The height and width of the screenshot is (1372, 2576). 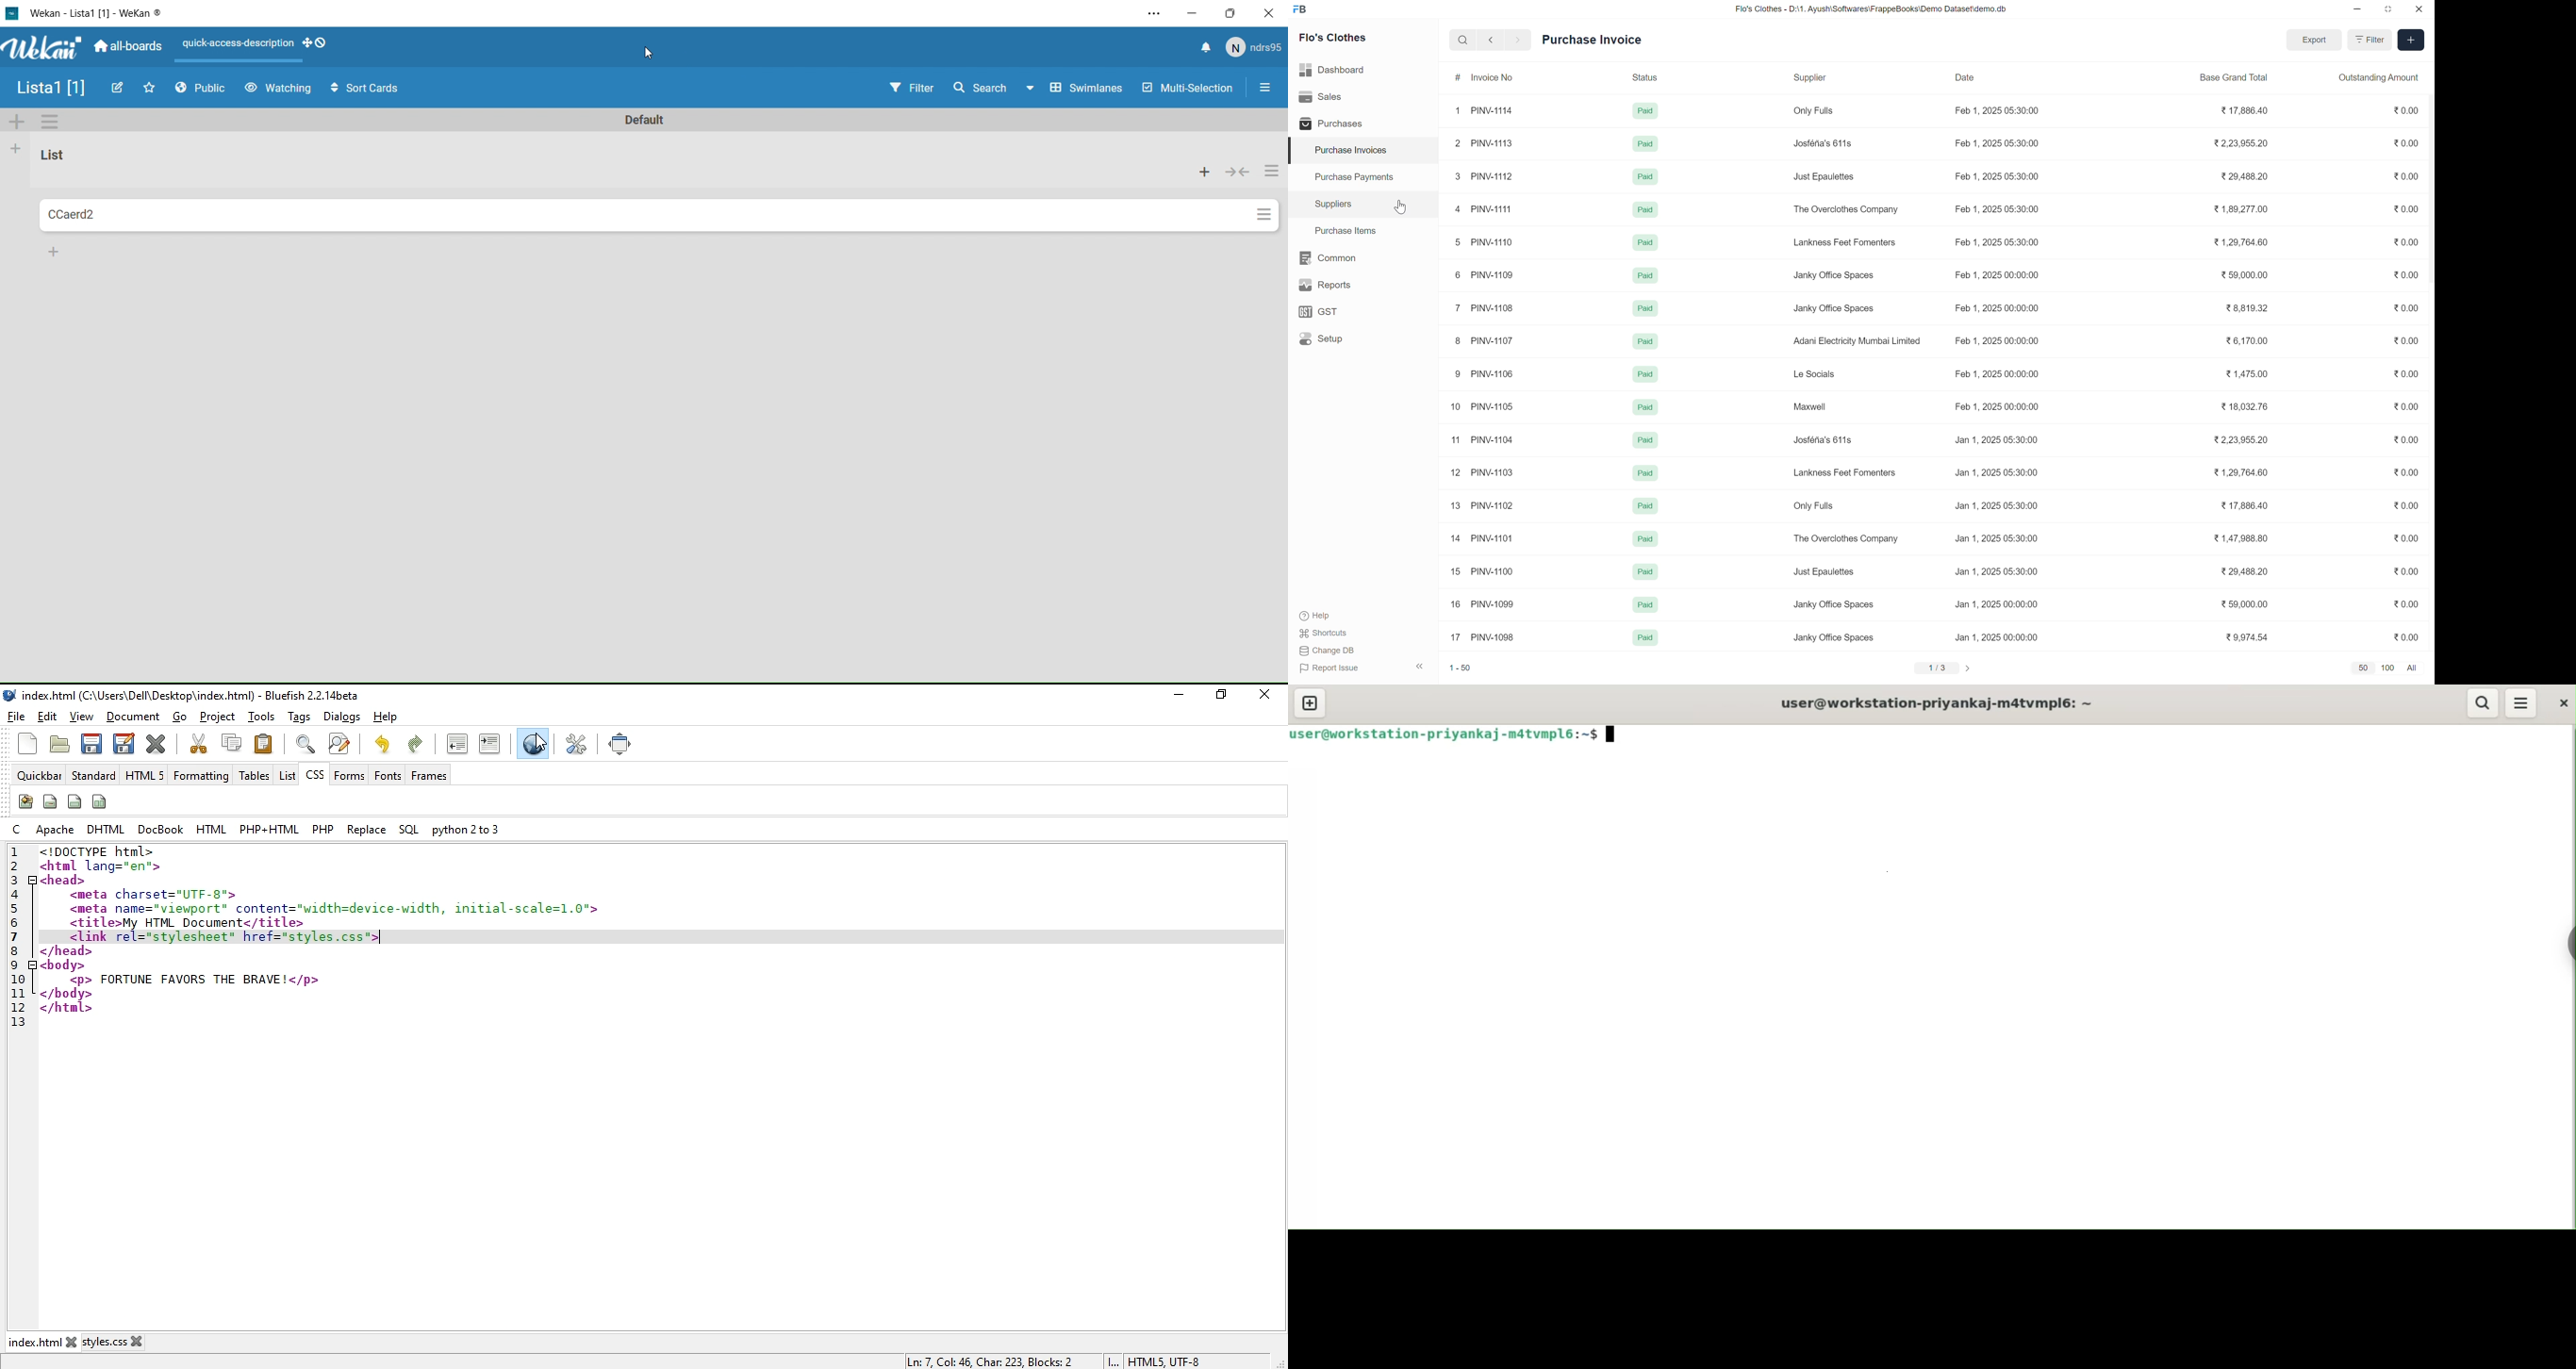 I want to click on 29,488.20, so click(x=2247, y=571).